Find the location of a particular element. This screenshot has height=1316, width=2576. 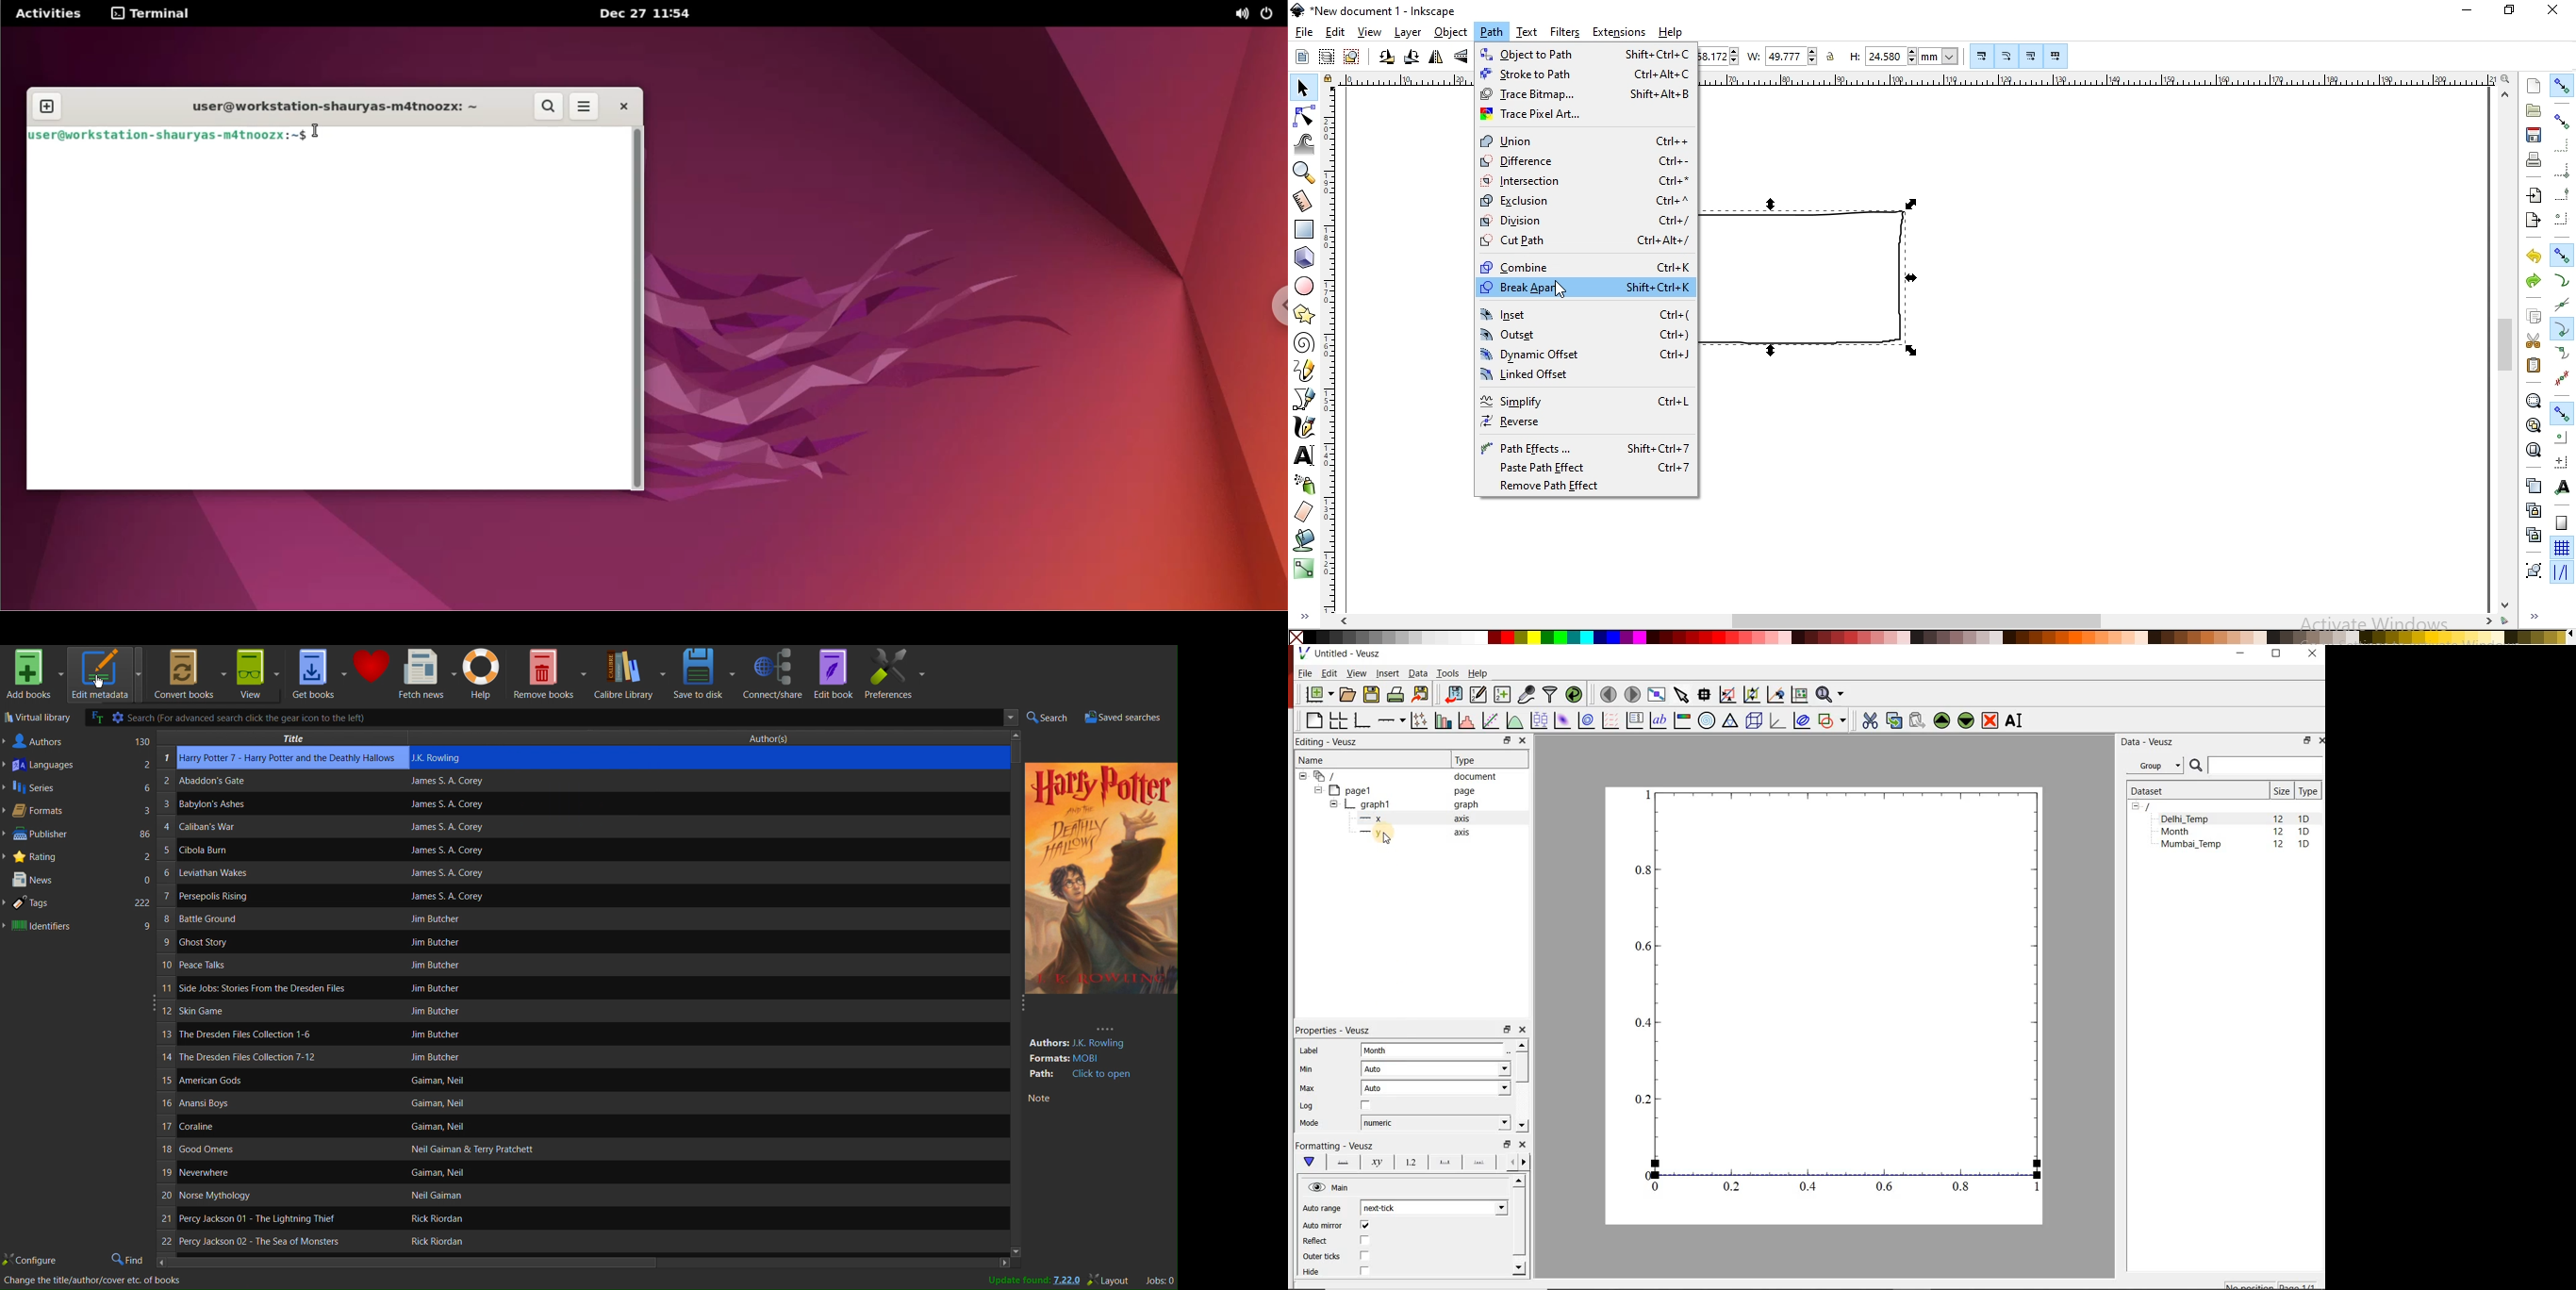

Book name is located at coordinates (272, 782).